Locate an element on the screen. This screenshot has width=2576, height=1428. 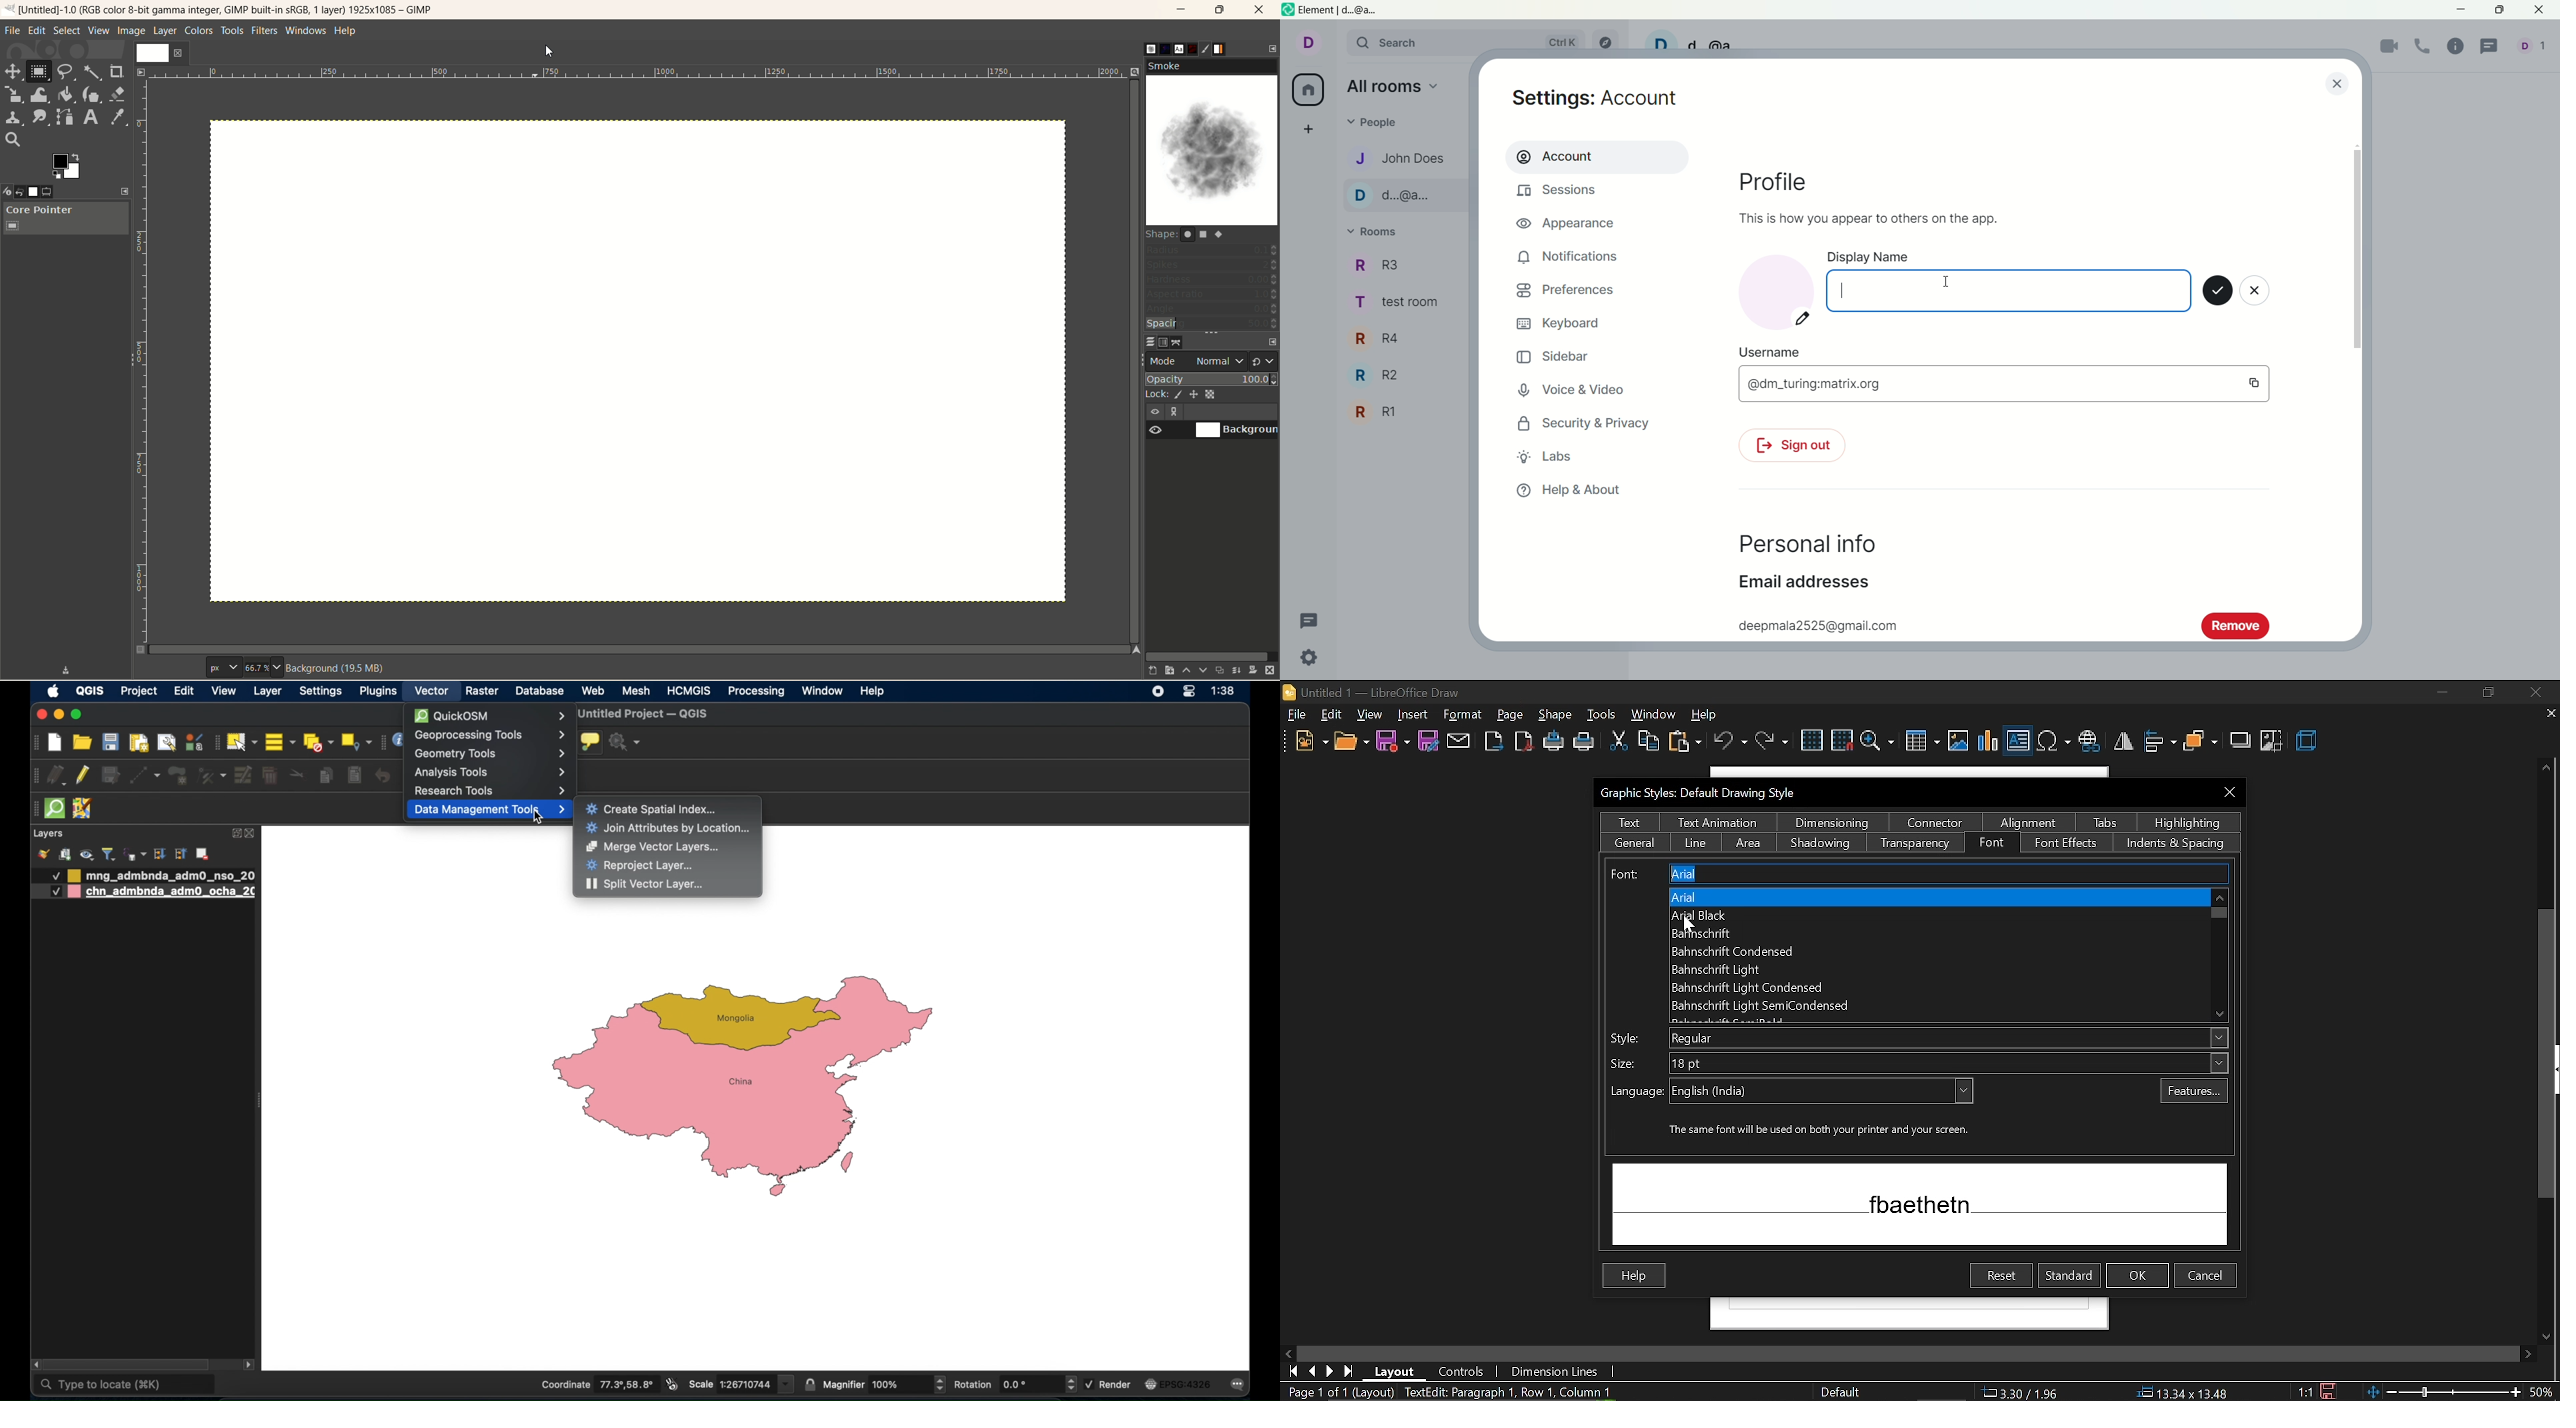
logo is located at coordinates (10, 10).